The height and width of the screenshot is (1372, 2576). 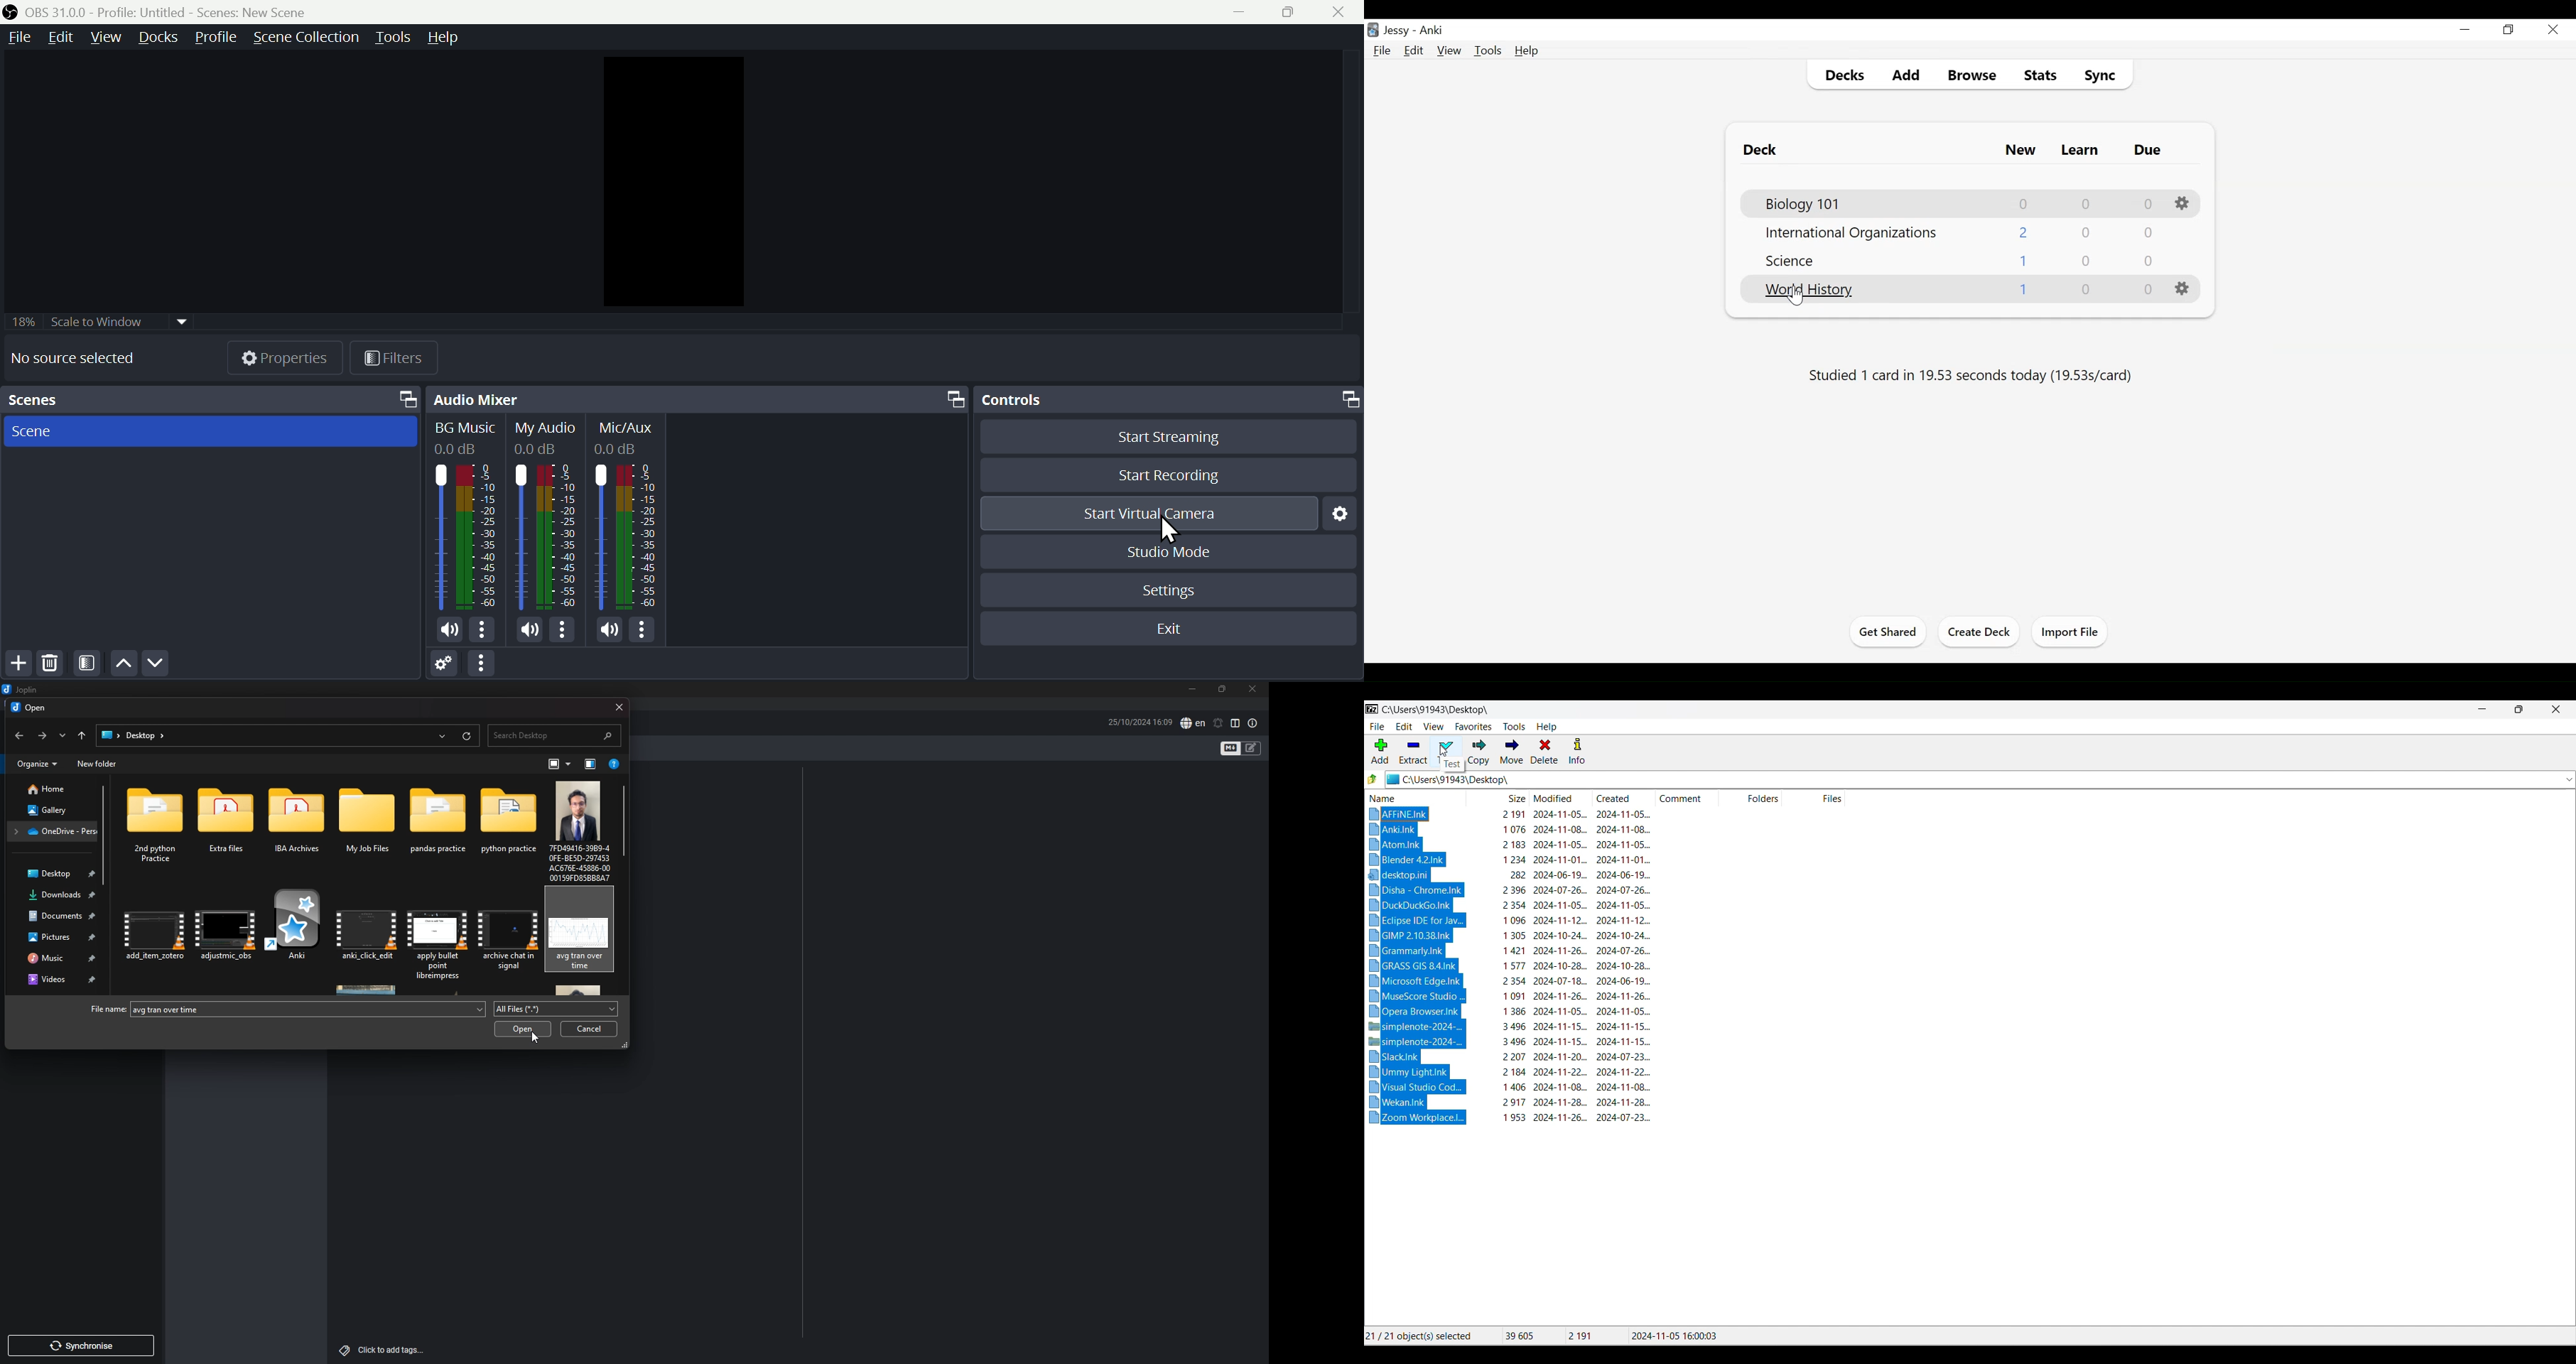 What do you see at coordinates (698, 397) in the screenshot?
I see `Audio mixer` at bounding box center [698, 397].